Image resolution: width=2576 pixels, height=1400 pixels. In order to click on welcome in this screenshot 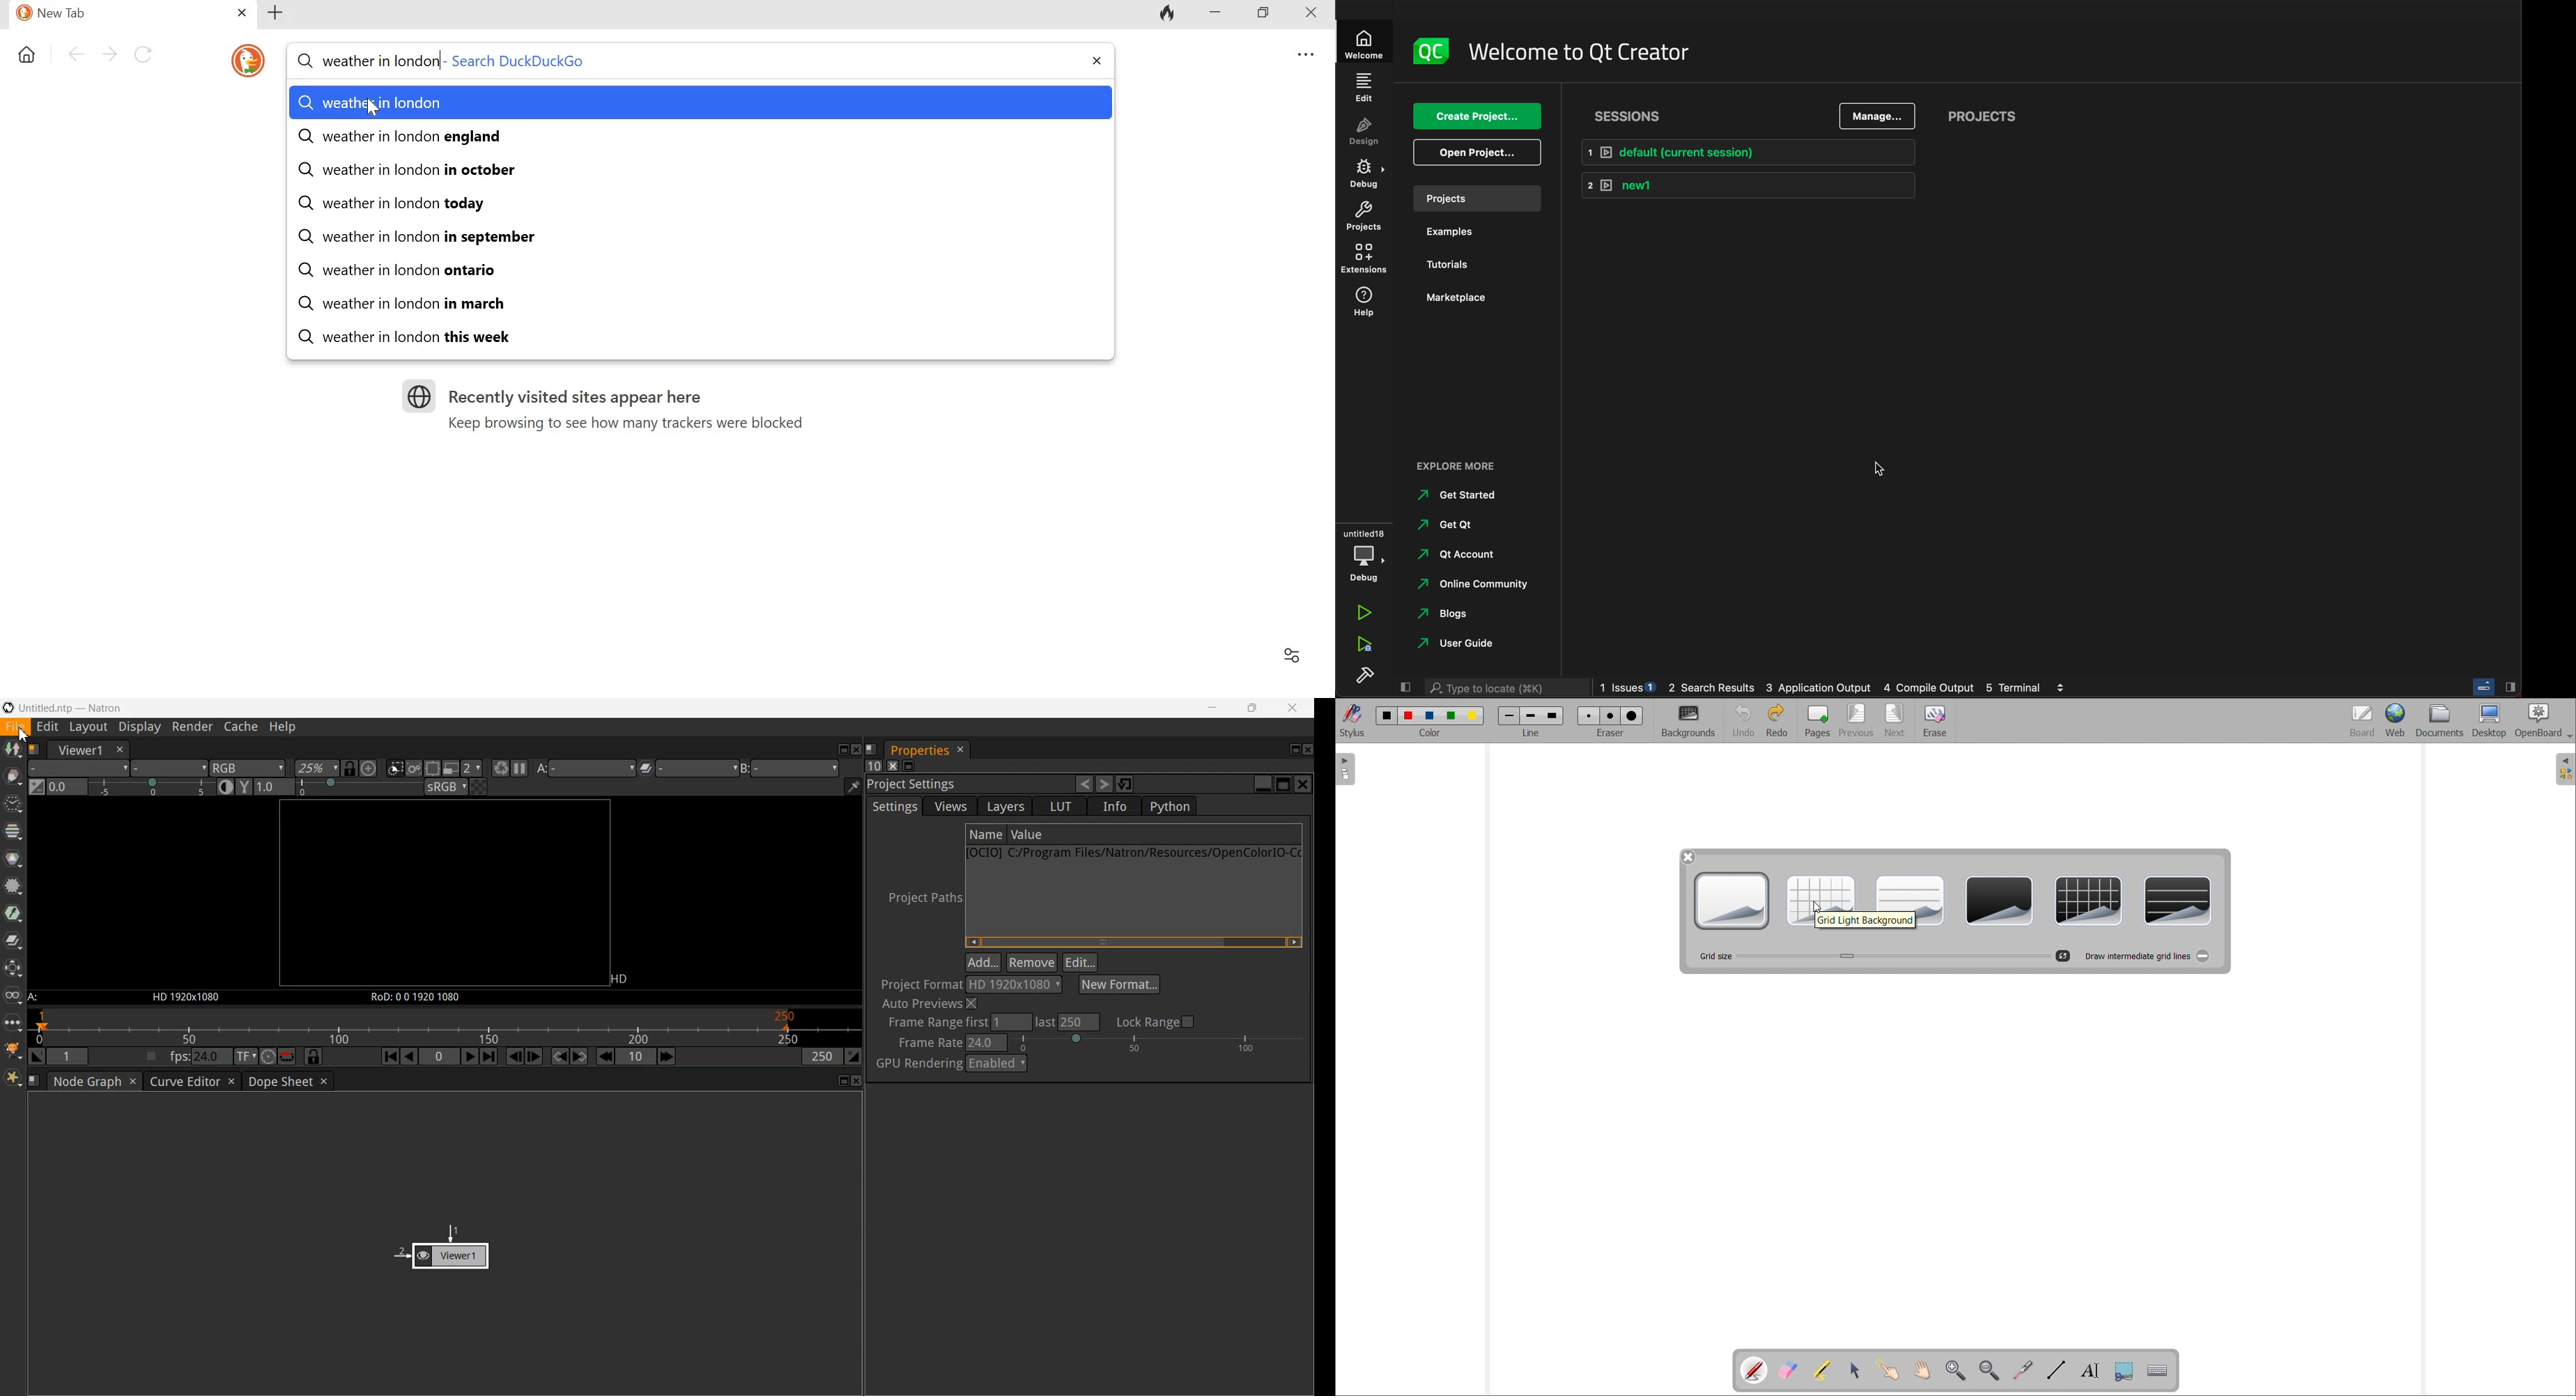, I will do `click(1366, 41)`.